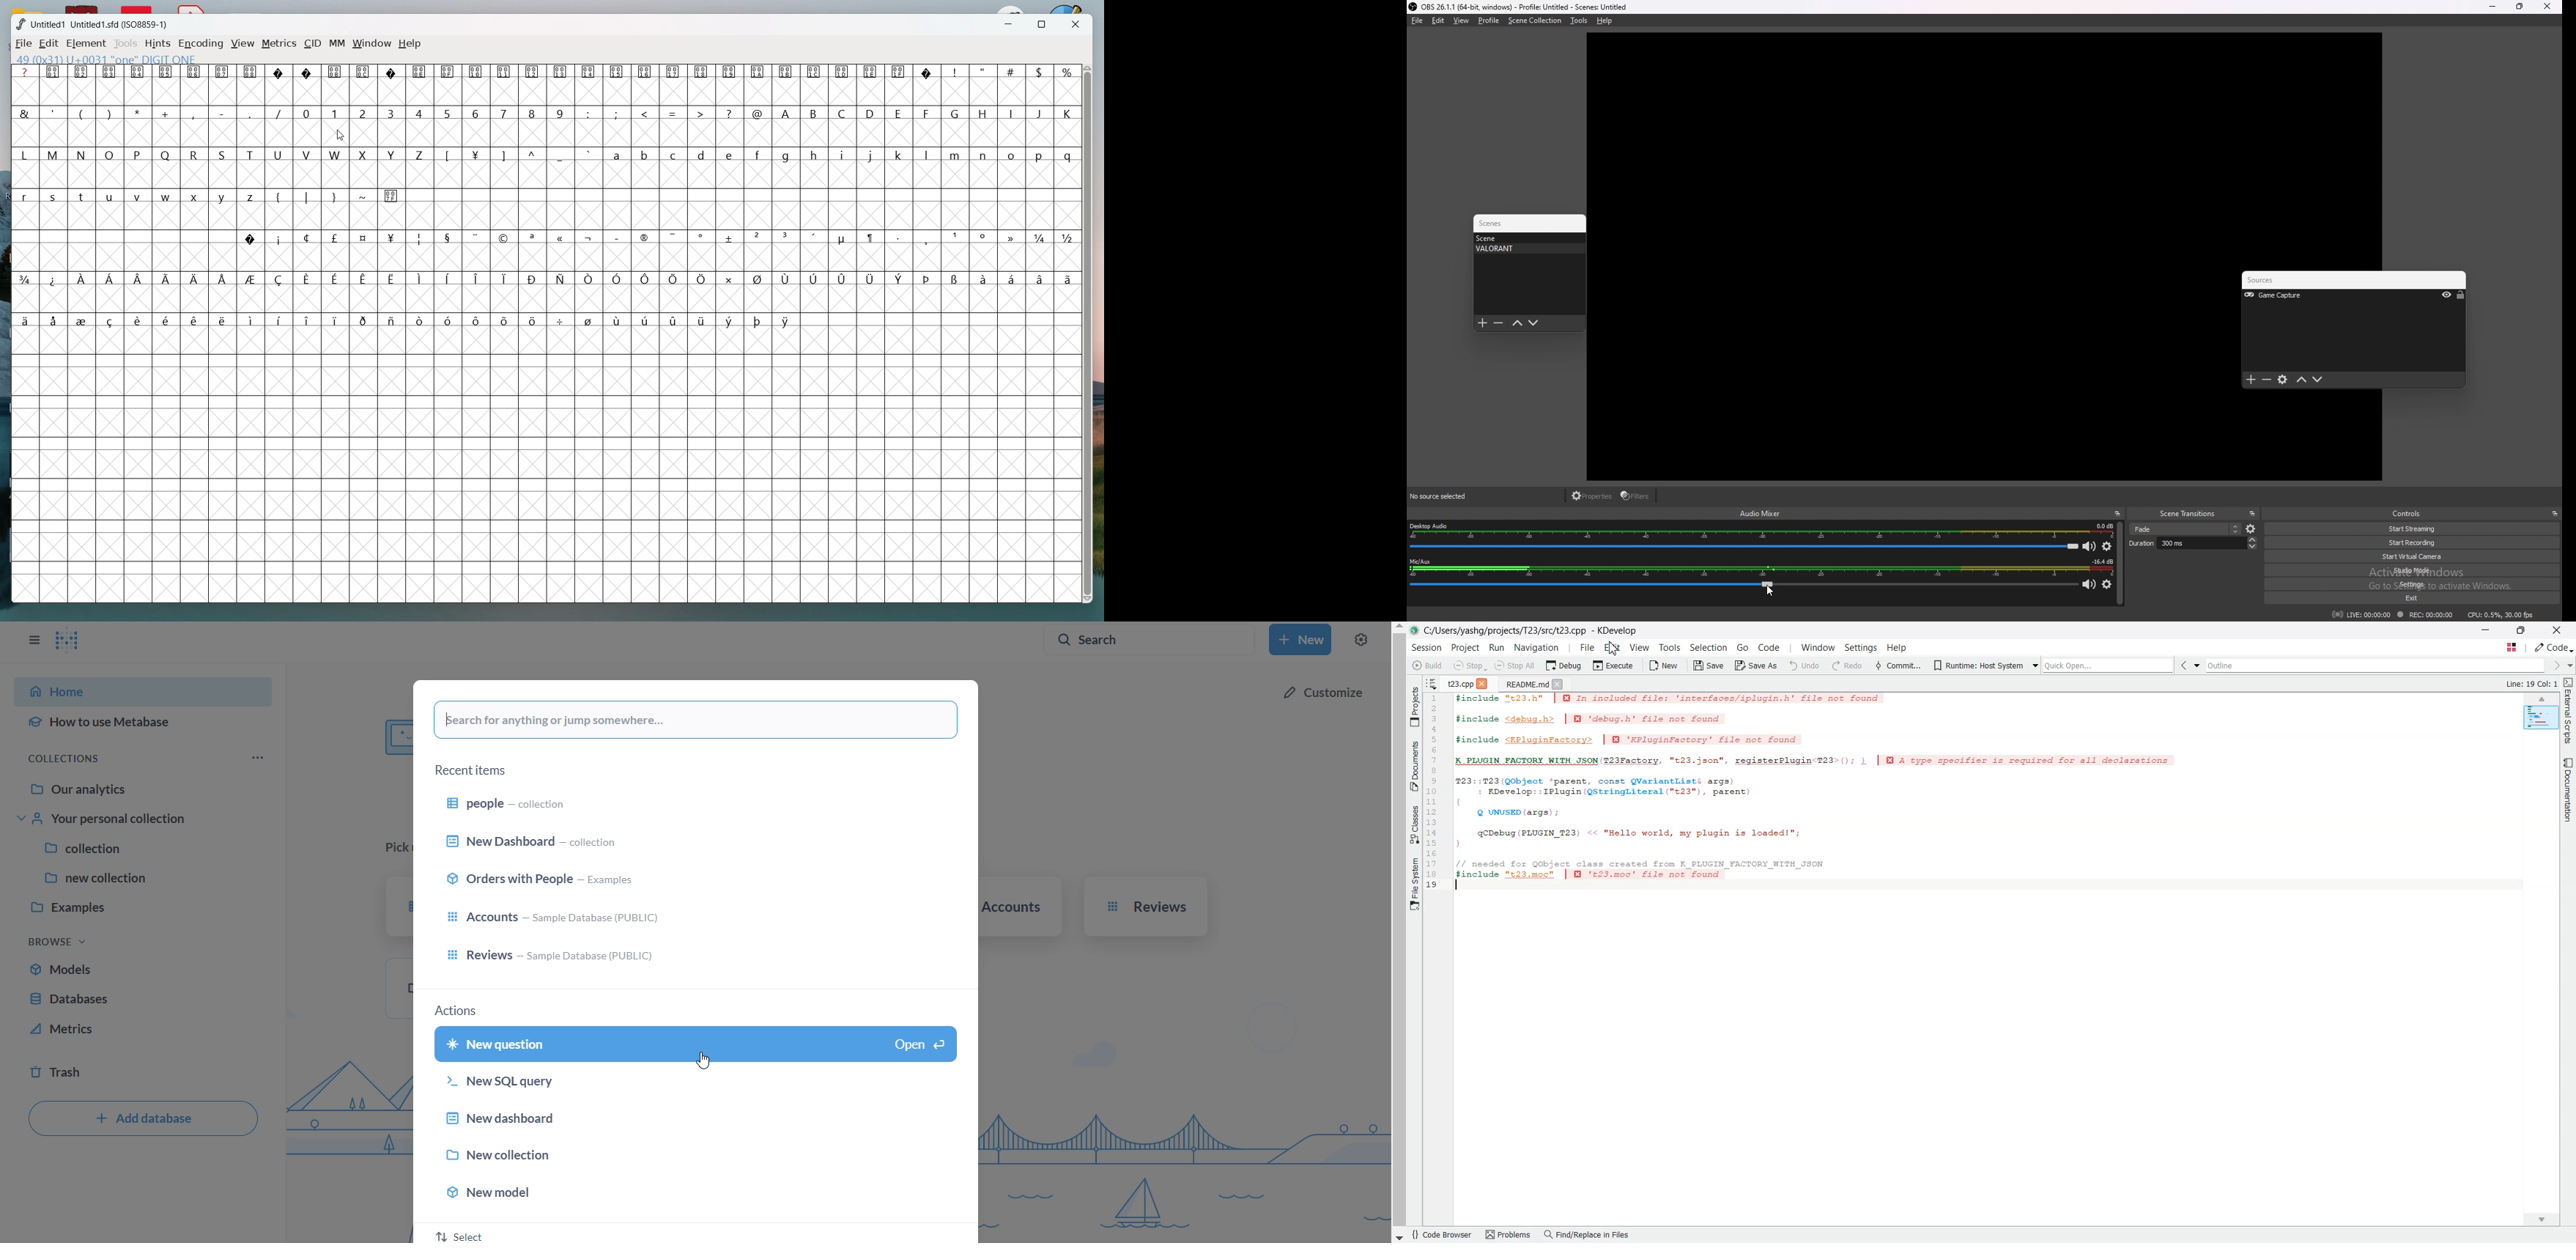  I want to click on =, so click(673, 112).